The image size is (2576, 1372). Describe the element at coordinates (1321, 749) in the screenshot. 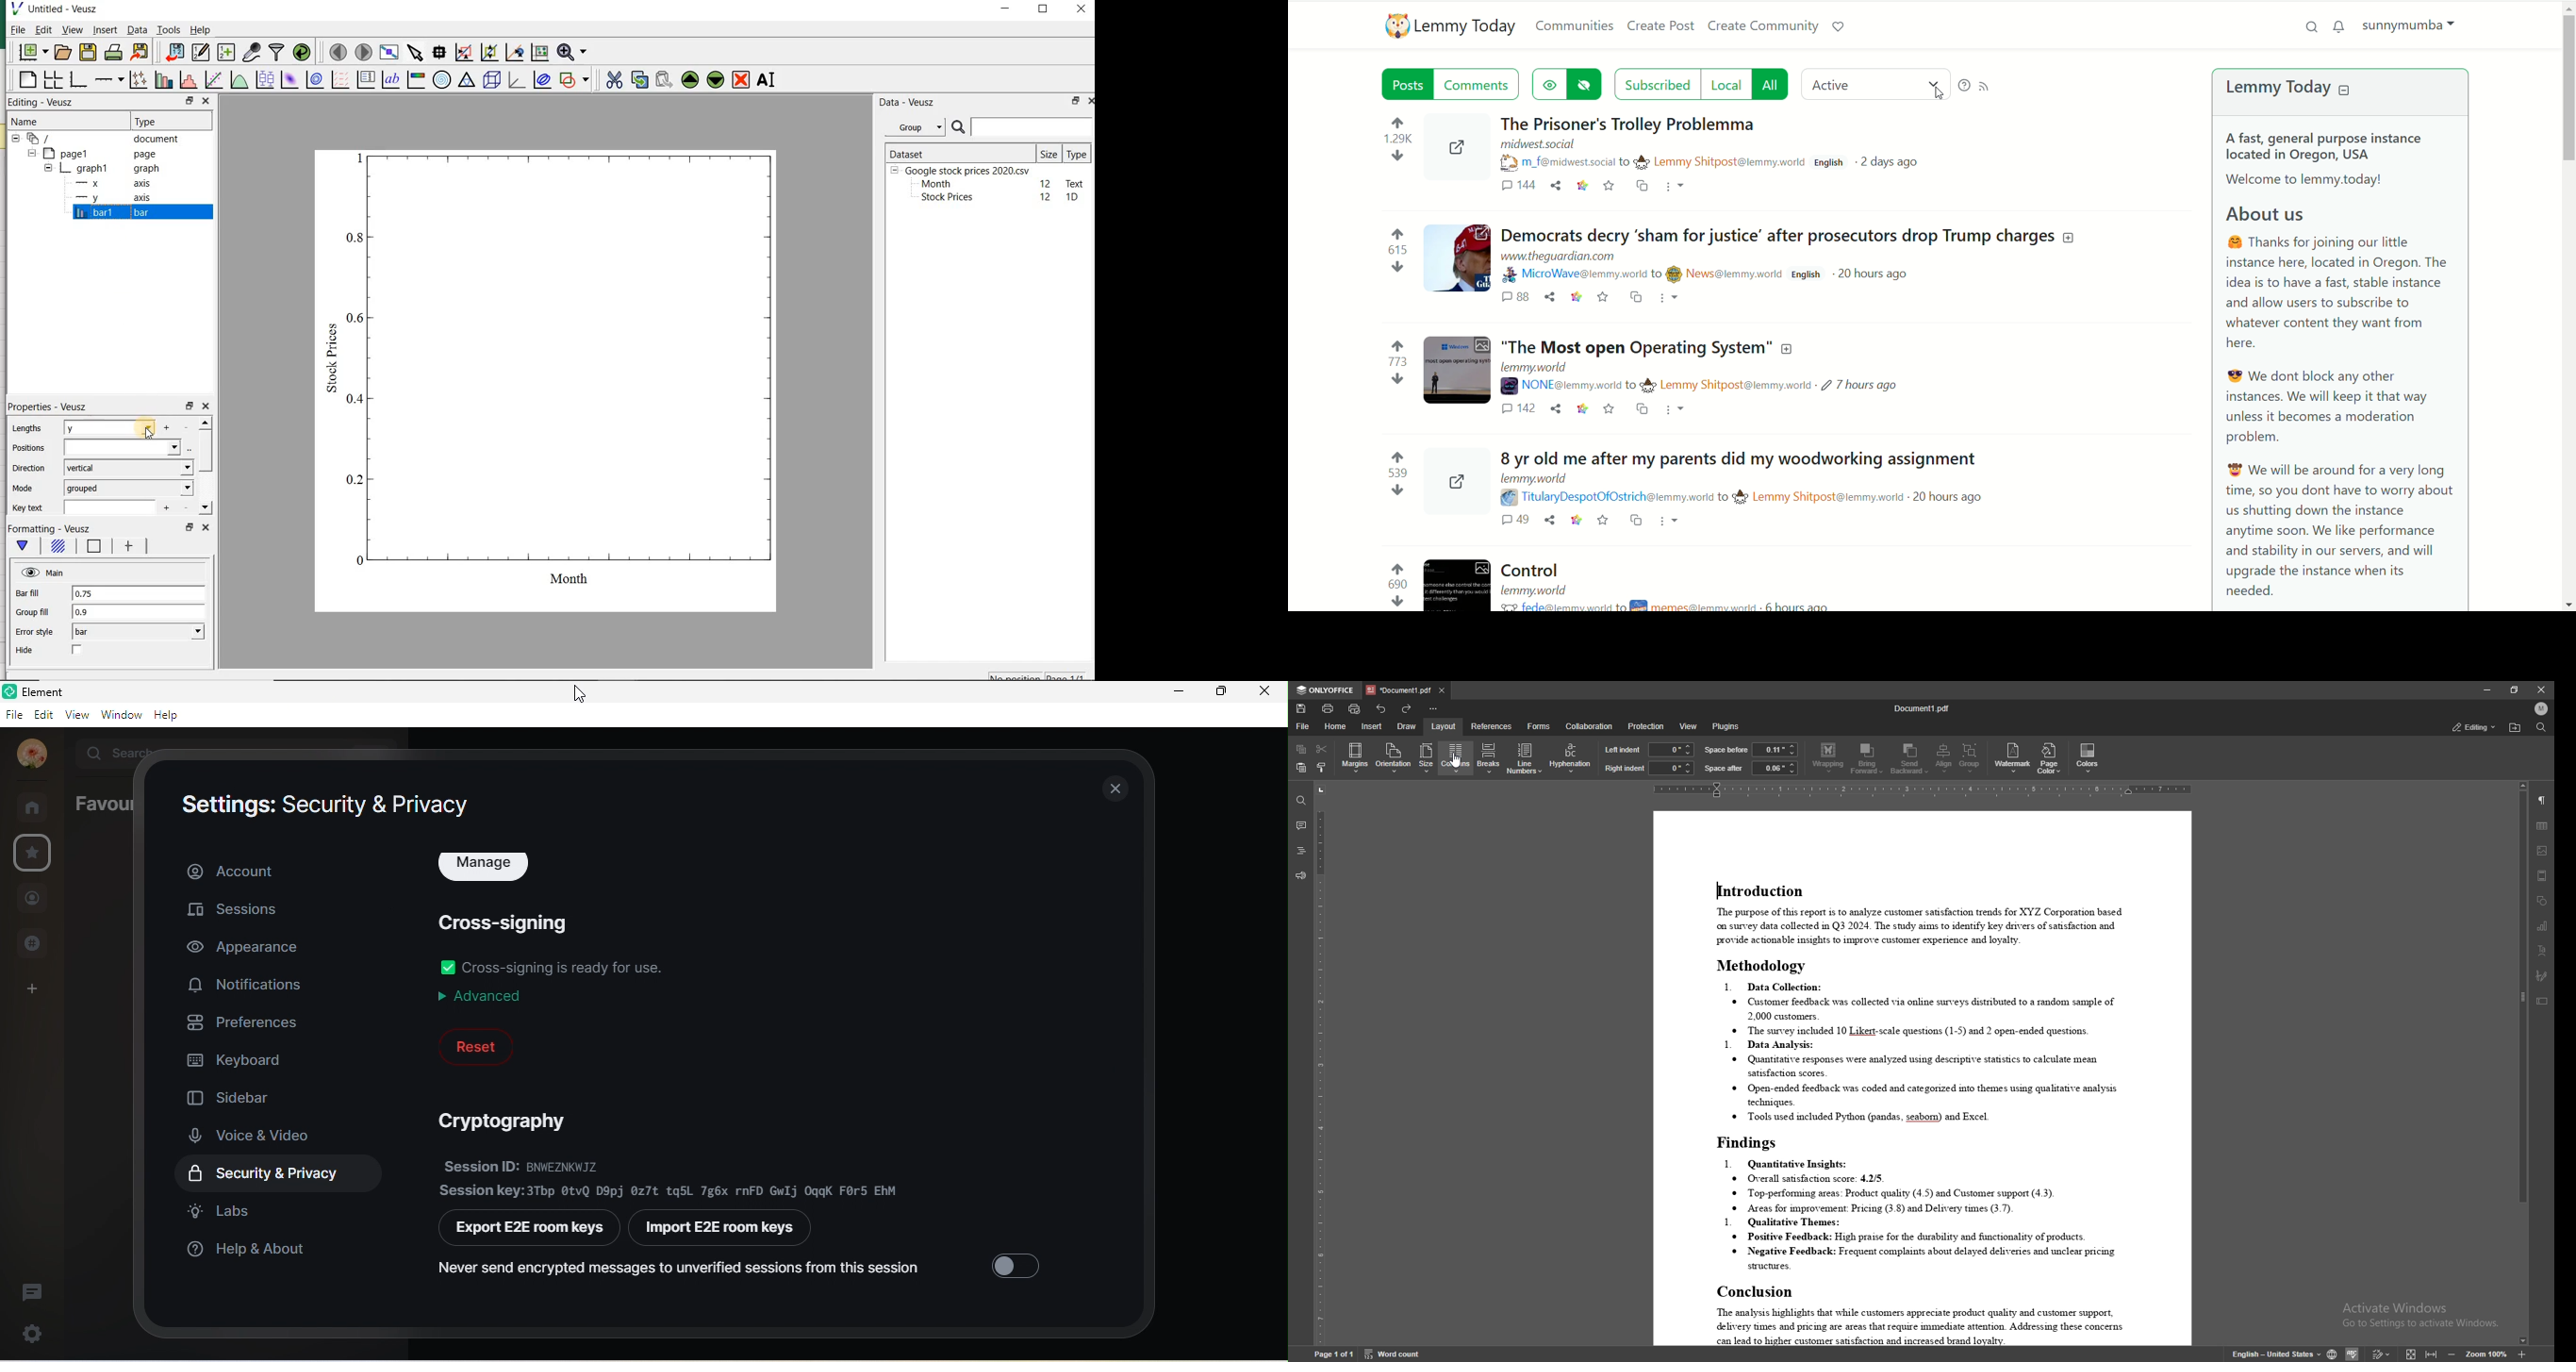

I see `cut` at that location.